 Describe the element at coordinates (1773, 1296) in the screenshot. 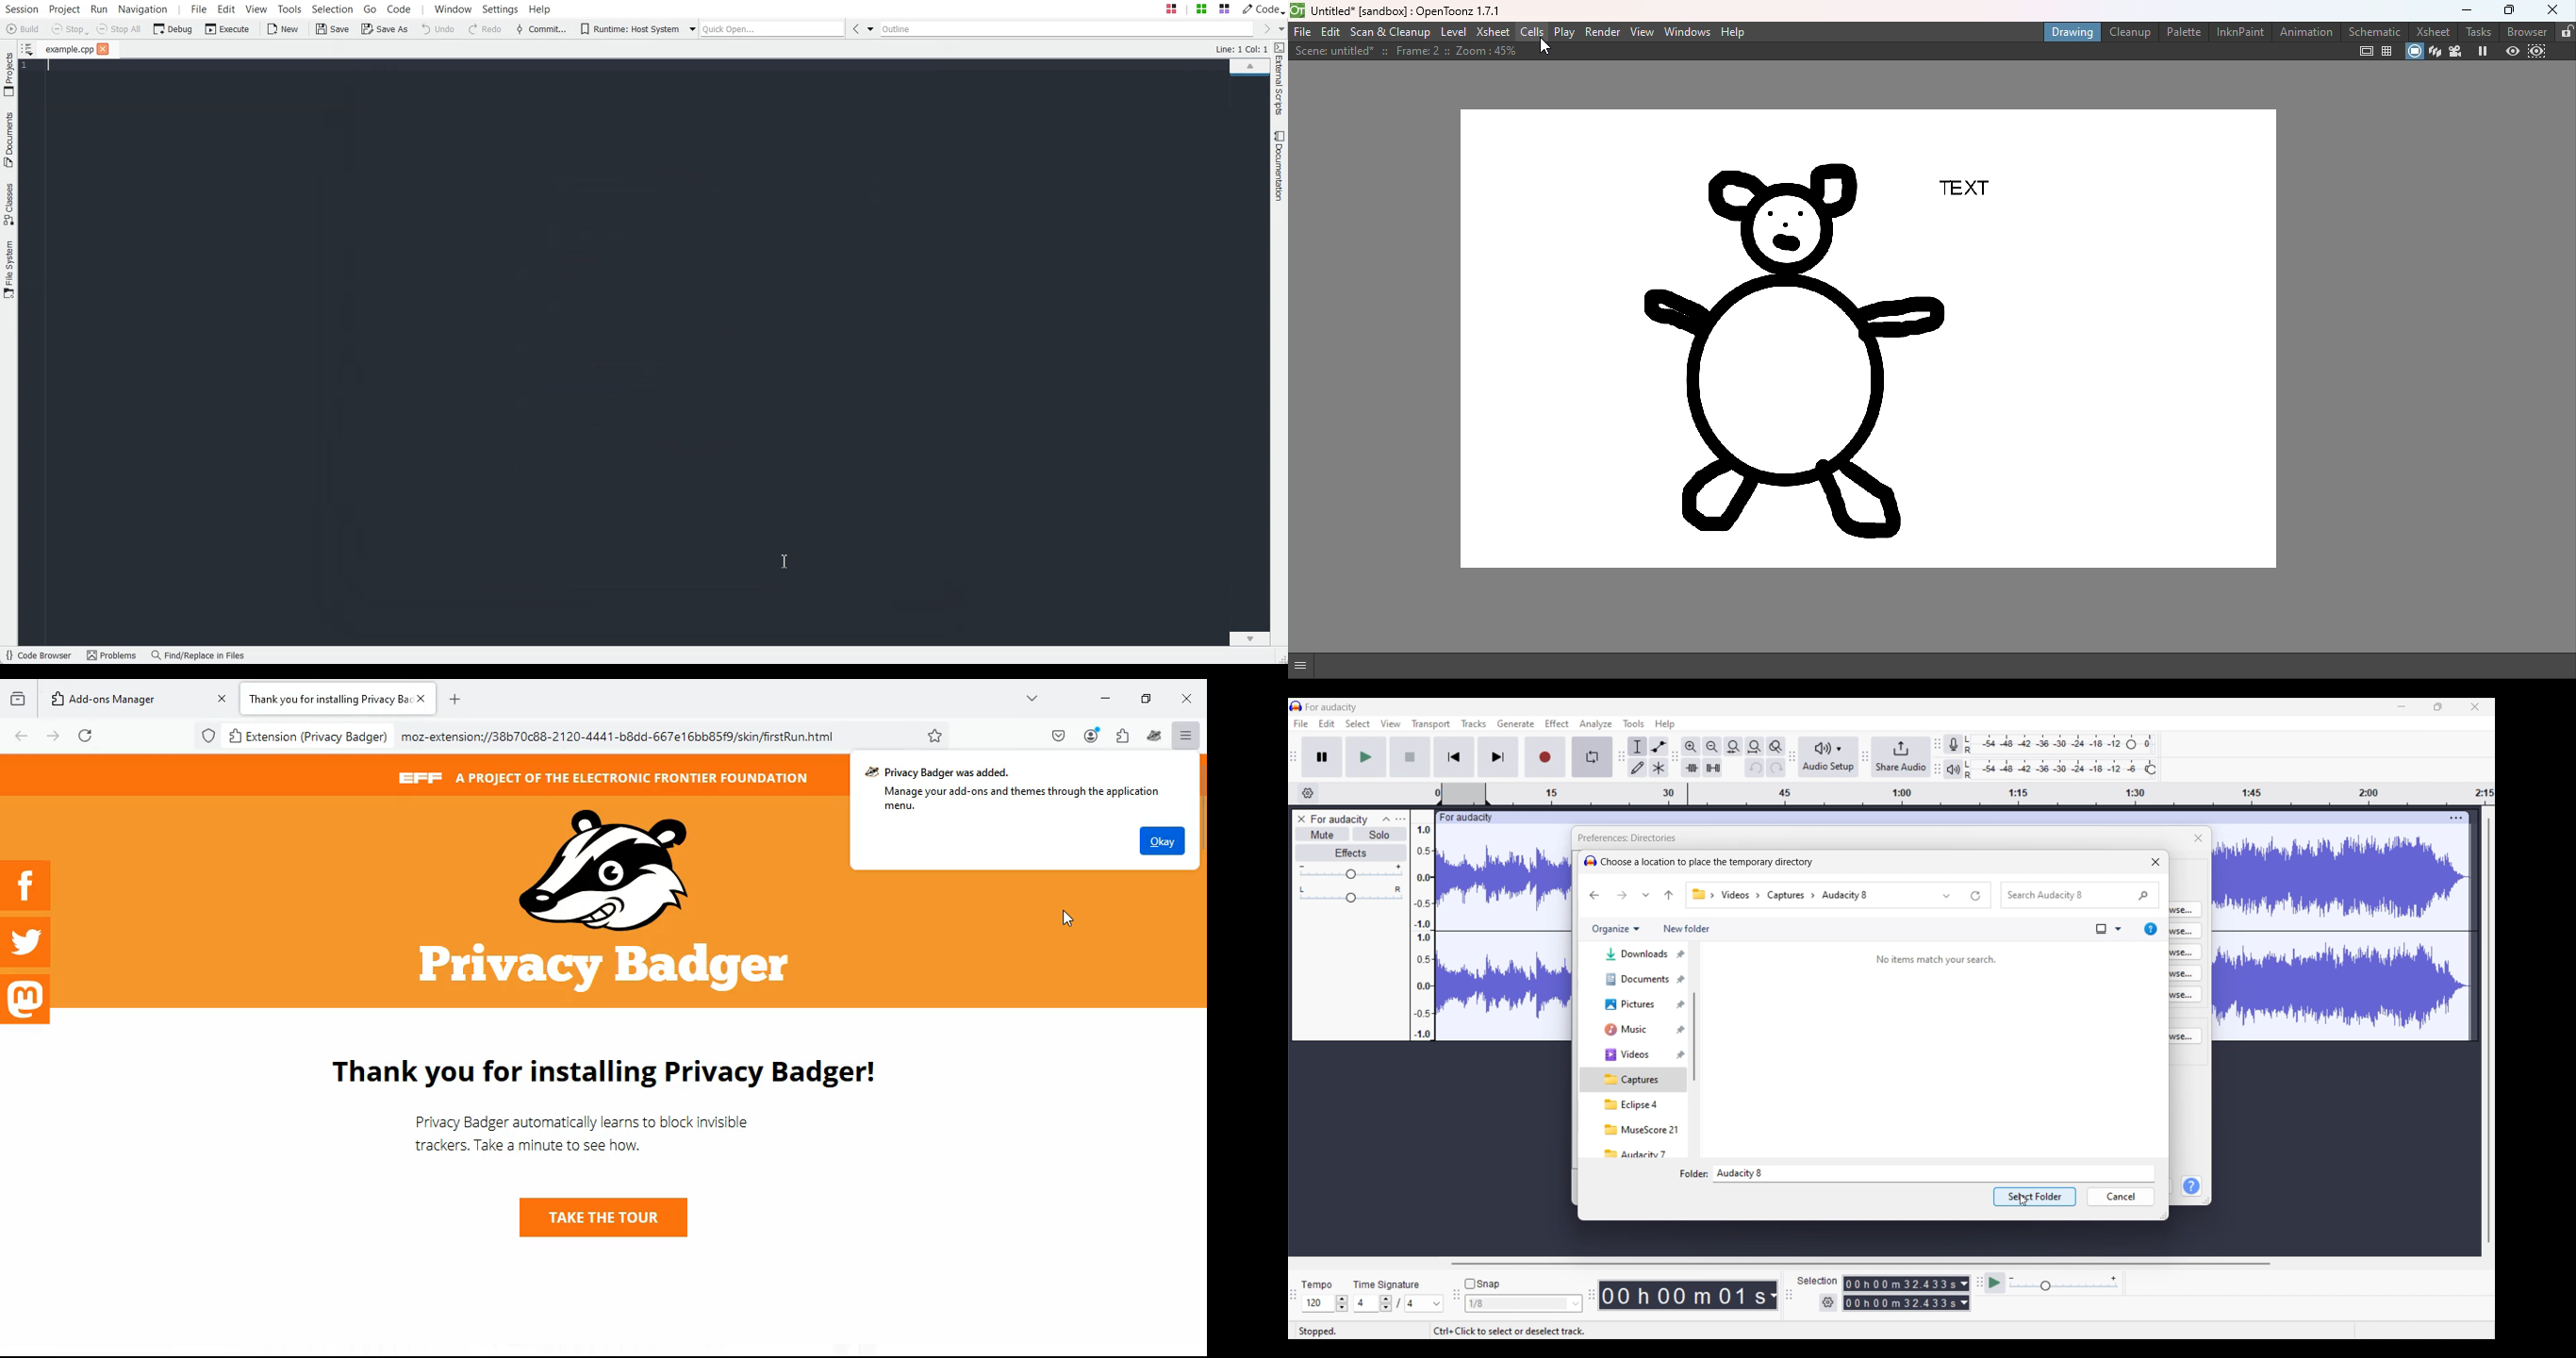

I see `Measurement` at that location.